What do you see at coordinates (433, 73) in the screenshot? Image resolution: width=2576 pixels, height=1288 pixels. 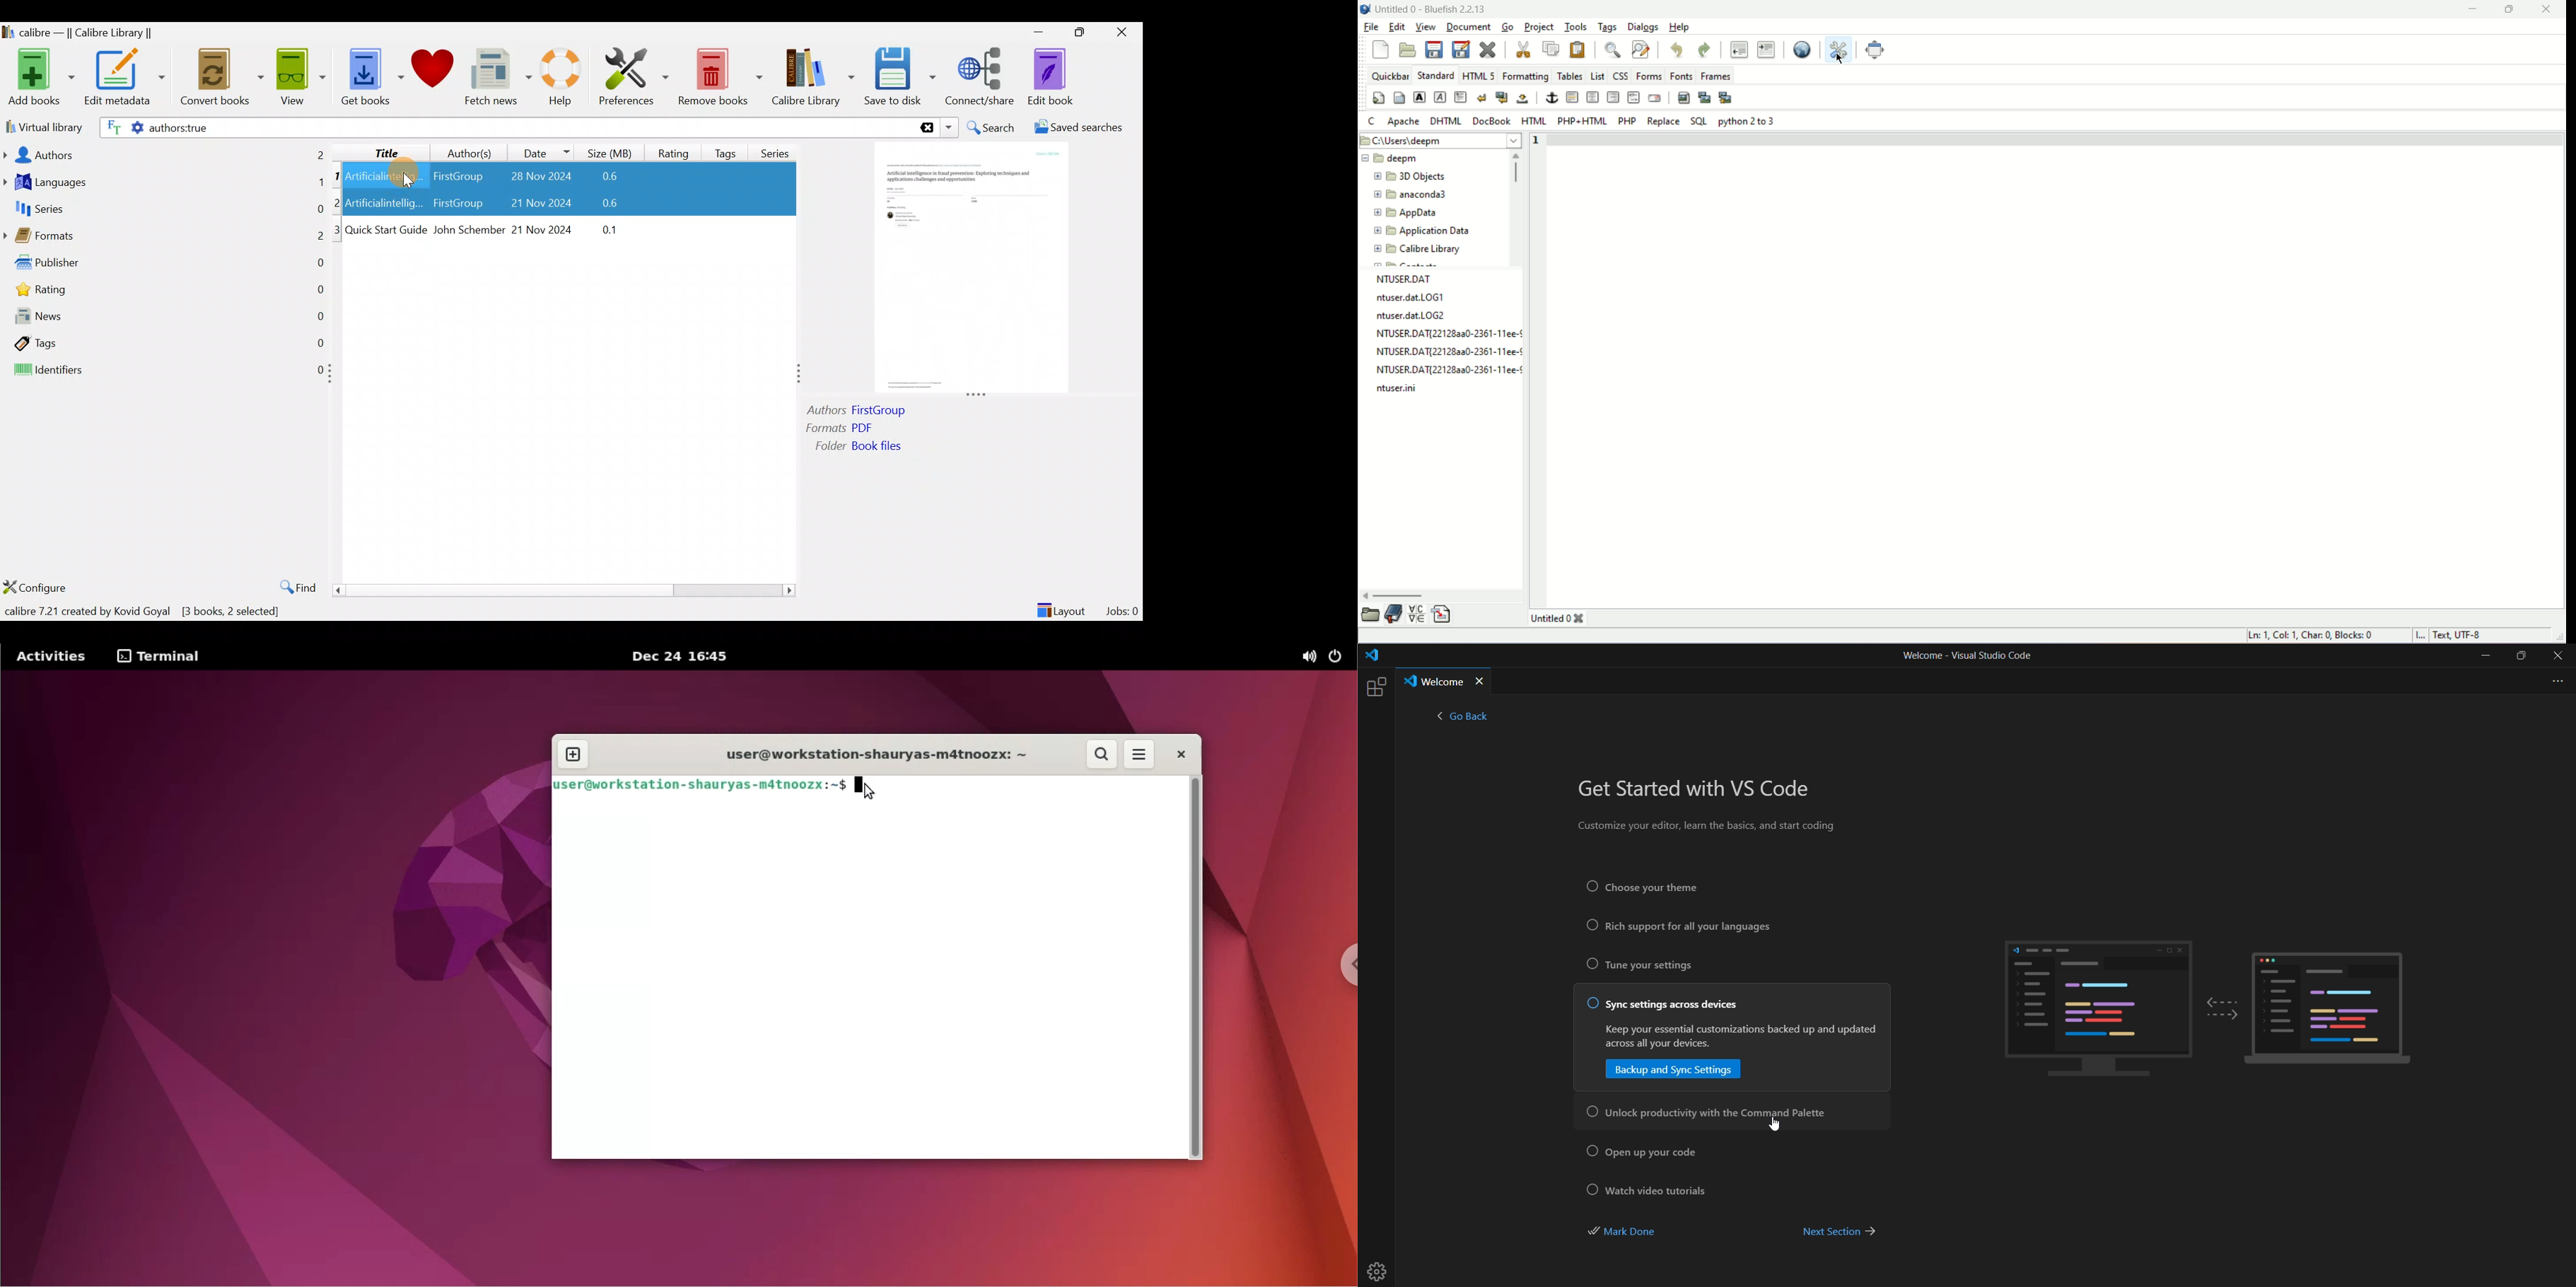 I see `Donate` at bounding box center [433, 73].